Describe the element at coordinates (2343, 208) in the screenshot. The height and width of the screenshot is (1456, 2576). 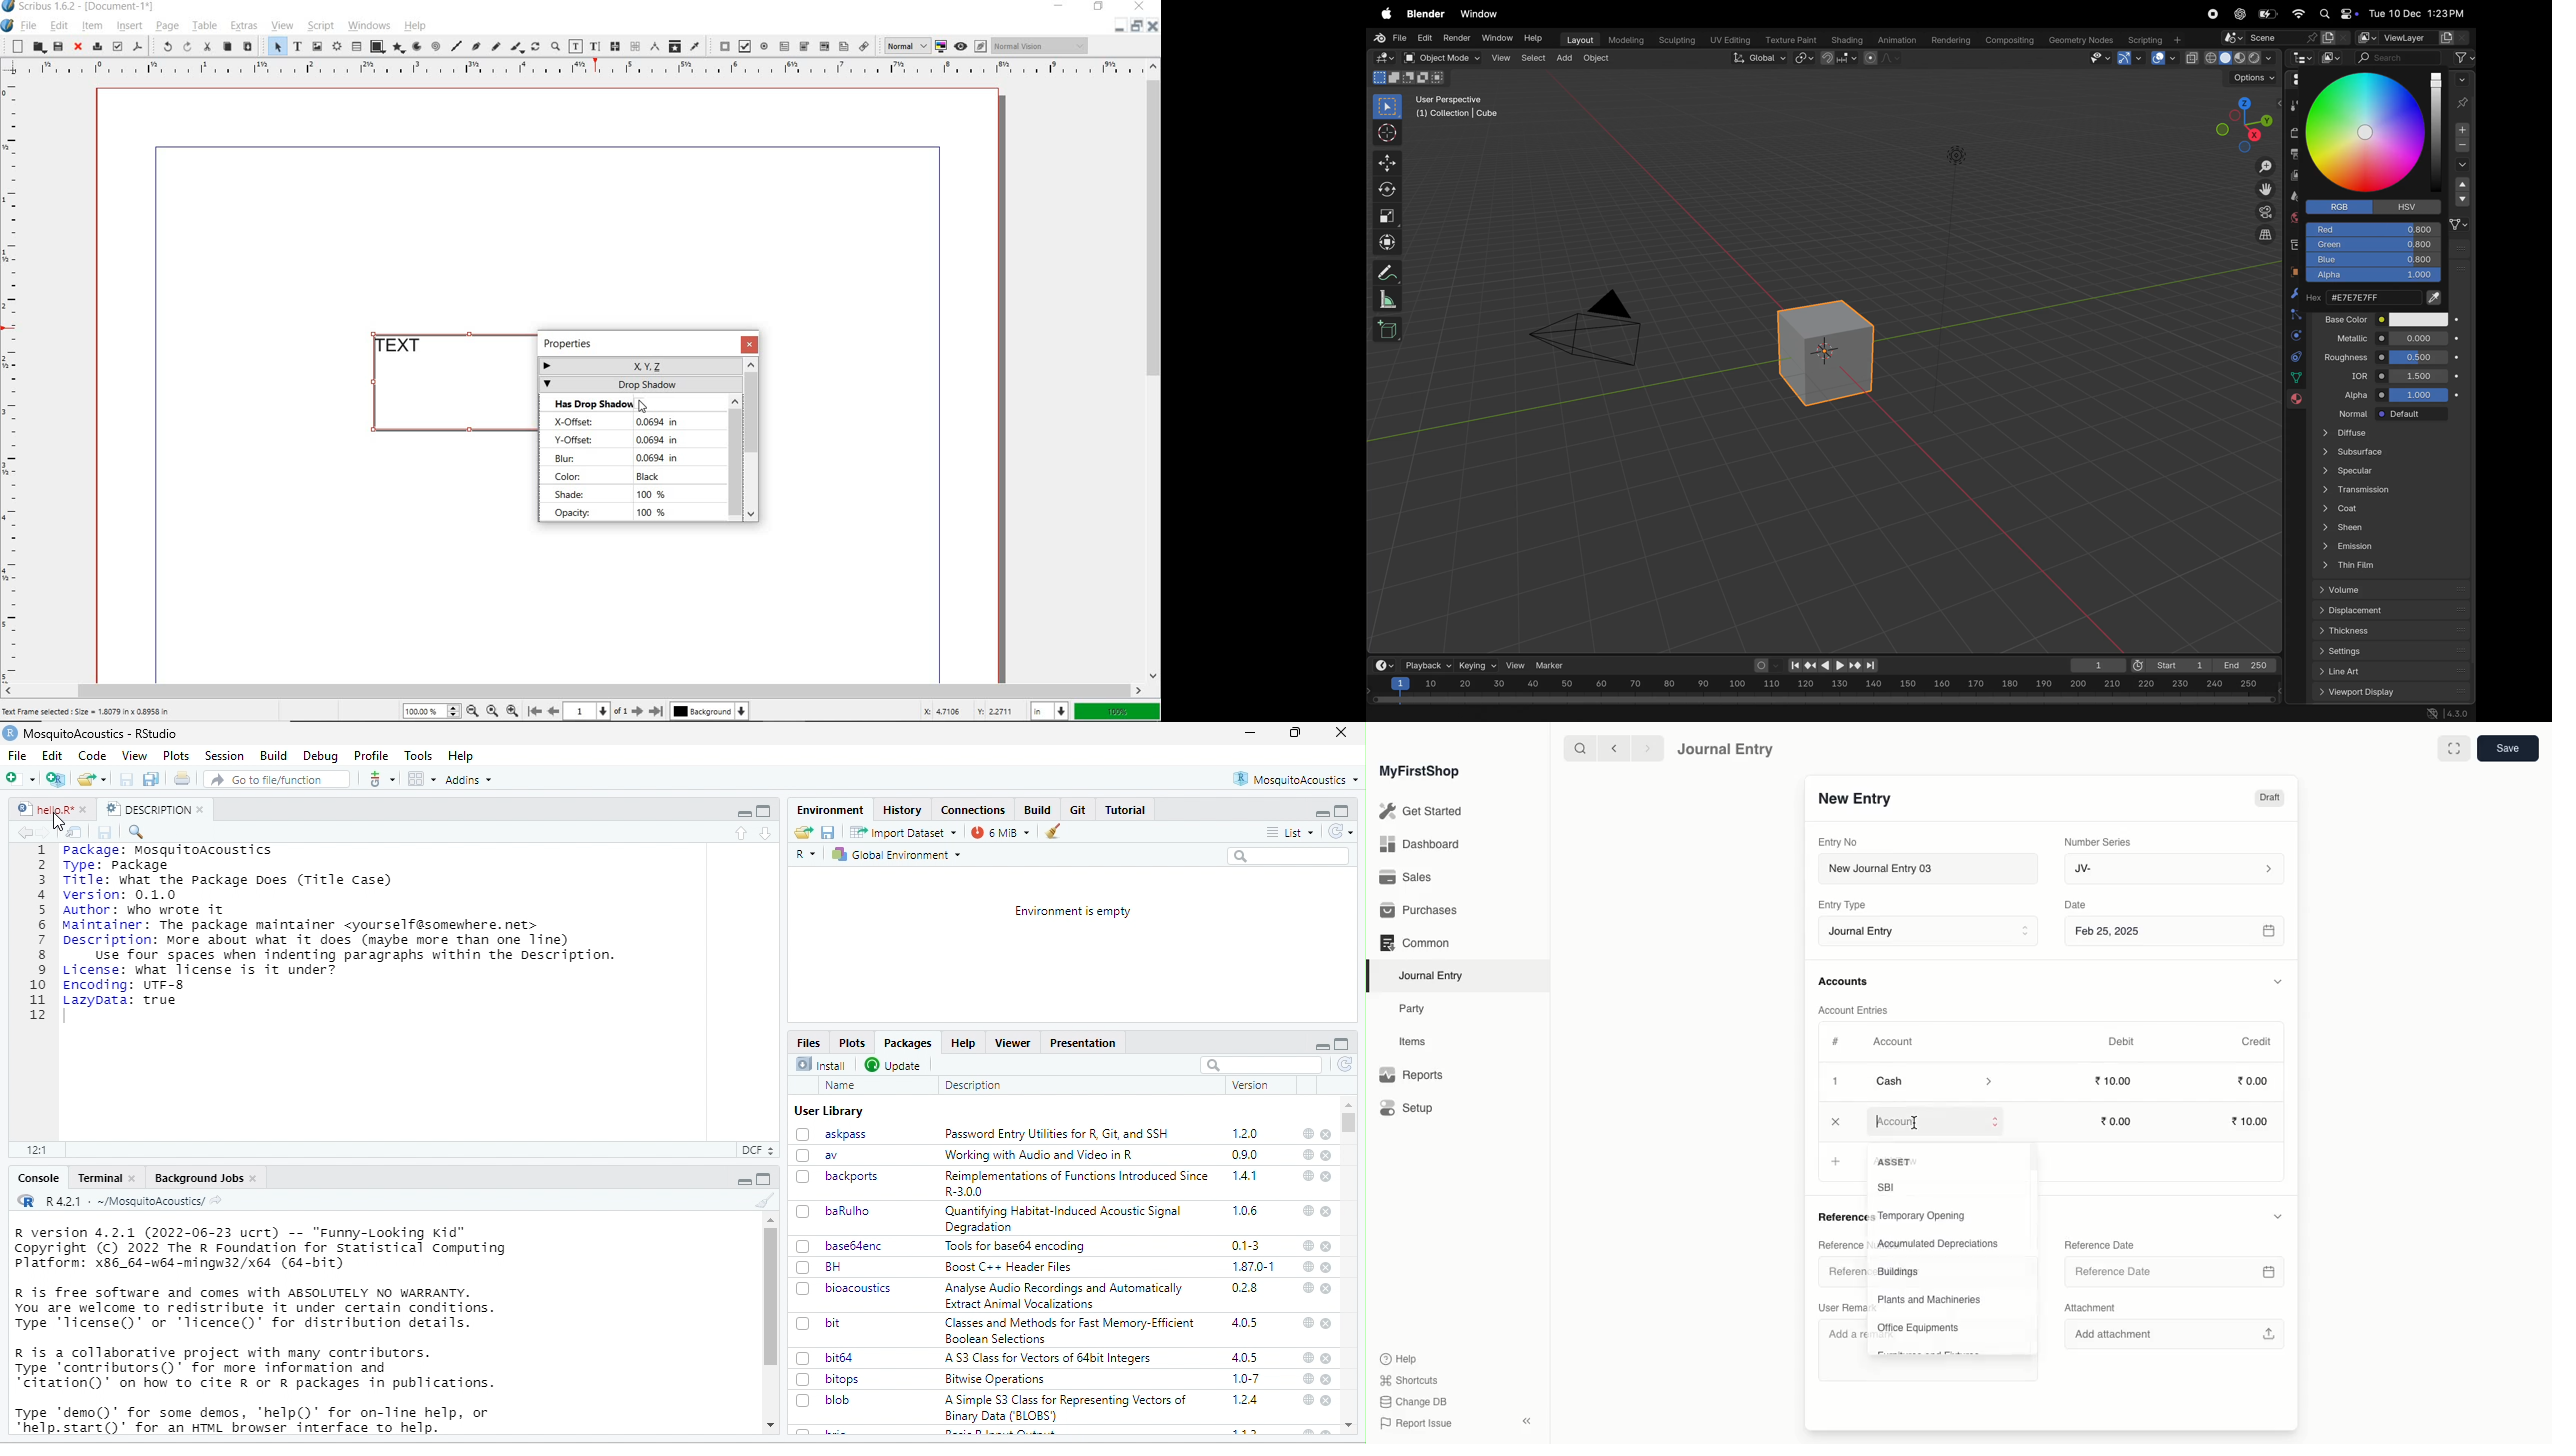
I see `Rgb` at that location.